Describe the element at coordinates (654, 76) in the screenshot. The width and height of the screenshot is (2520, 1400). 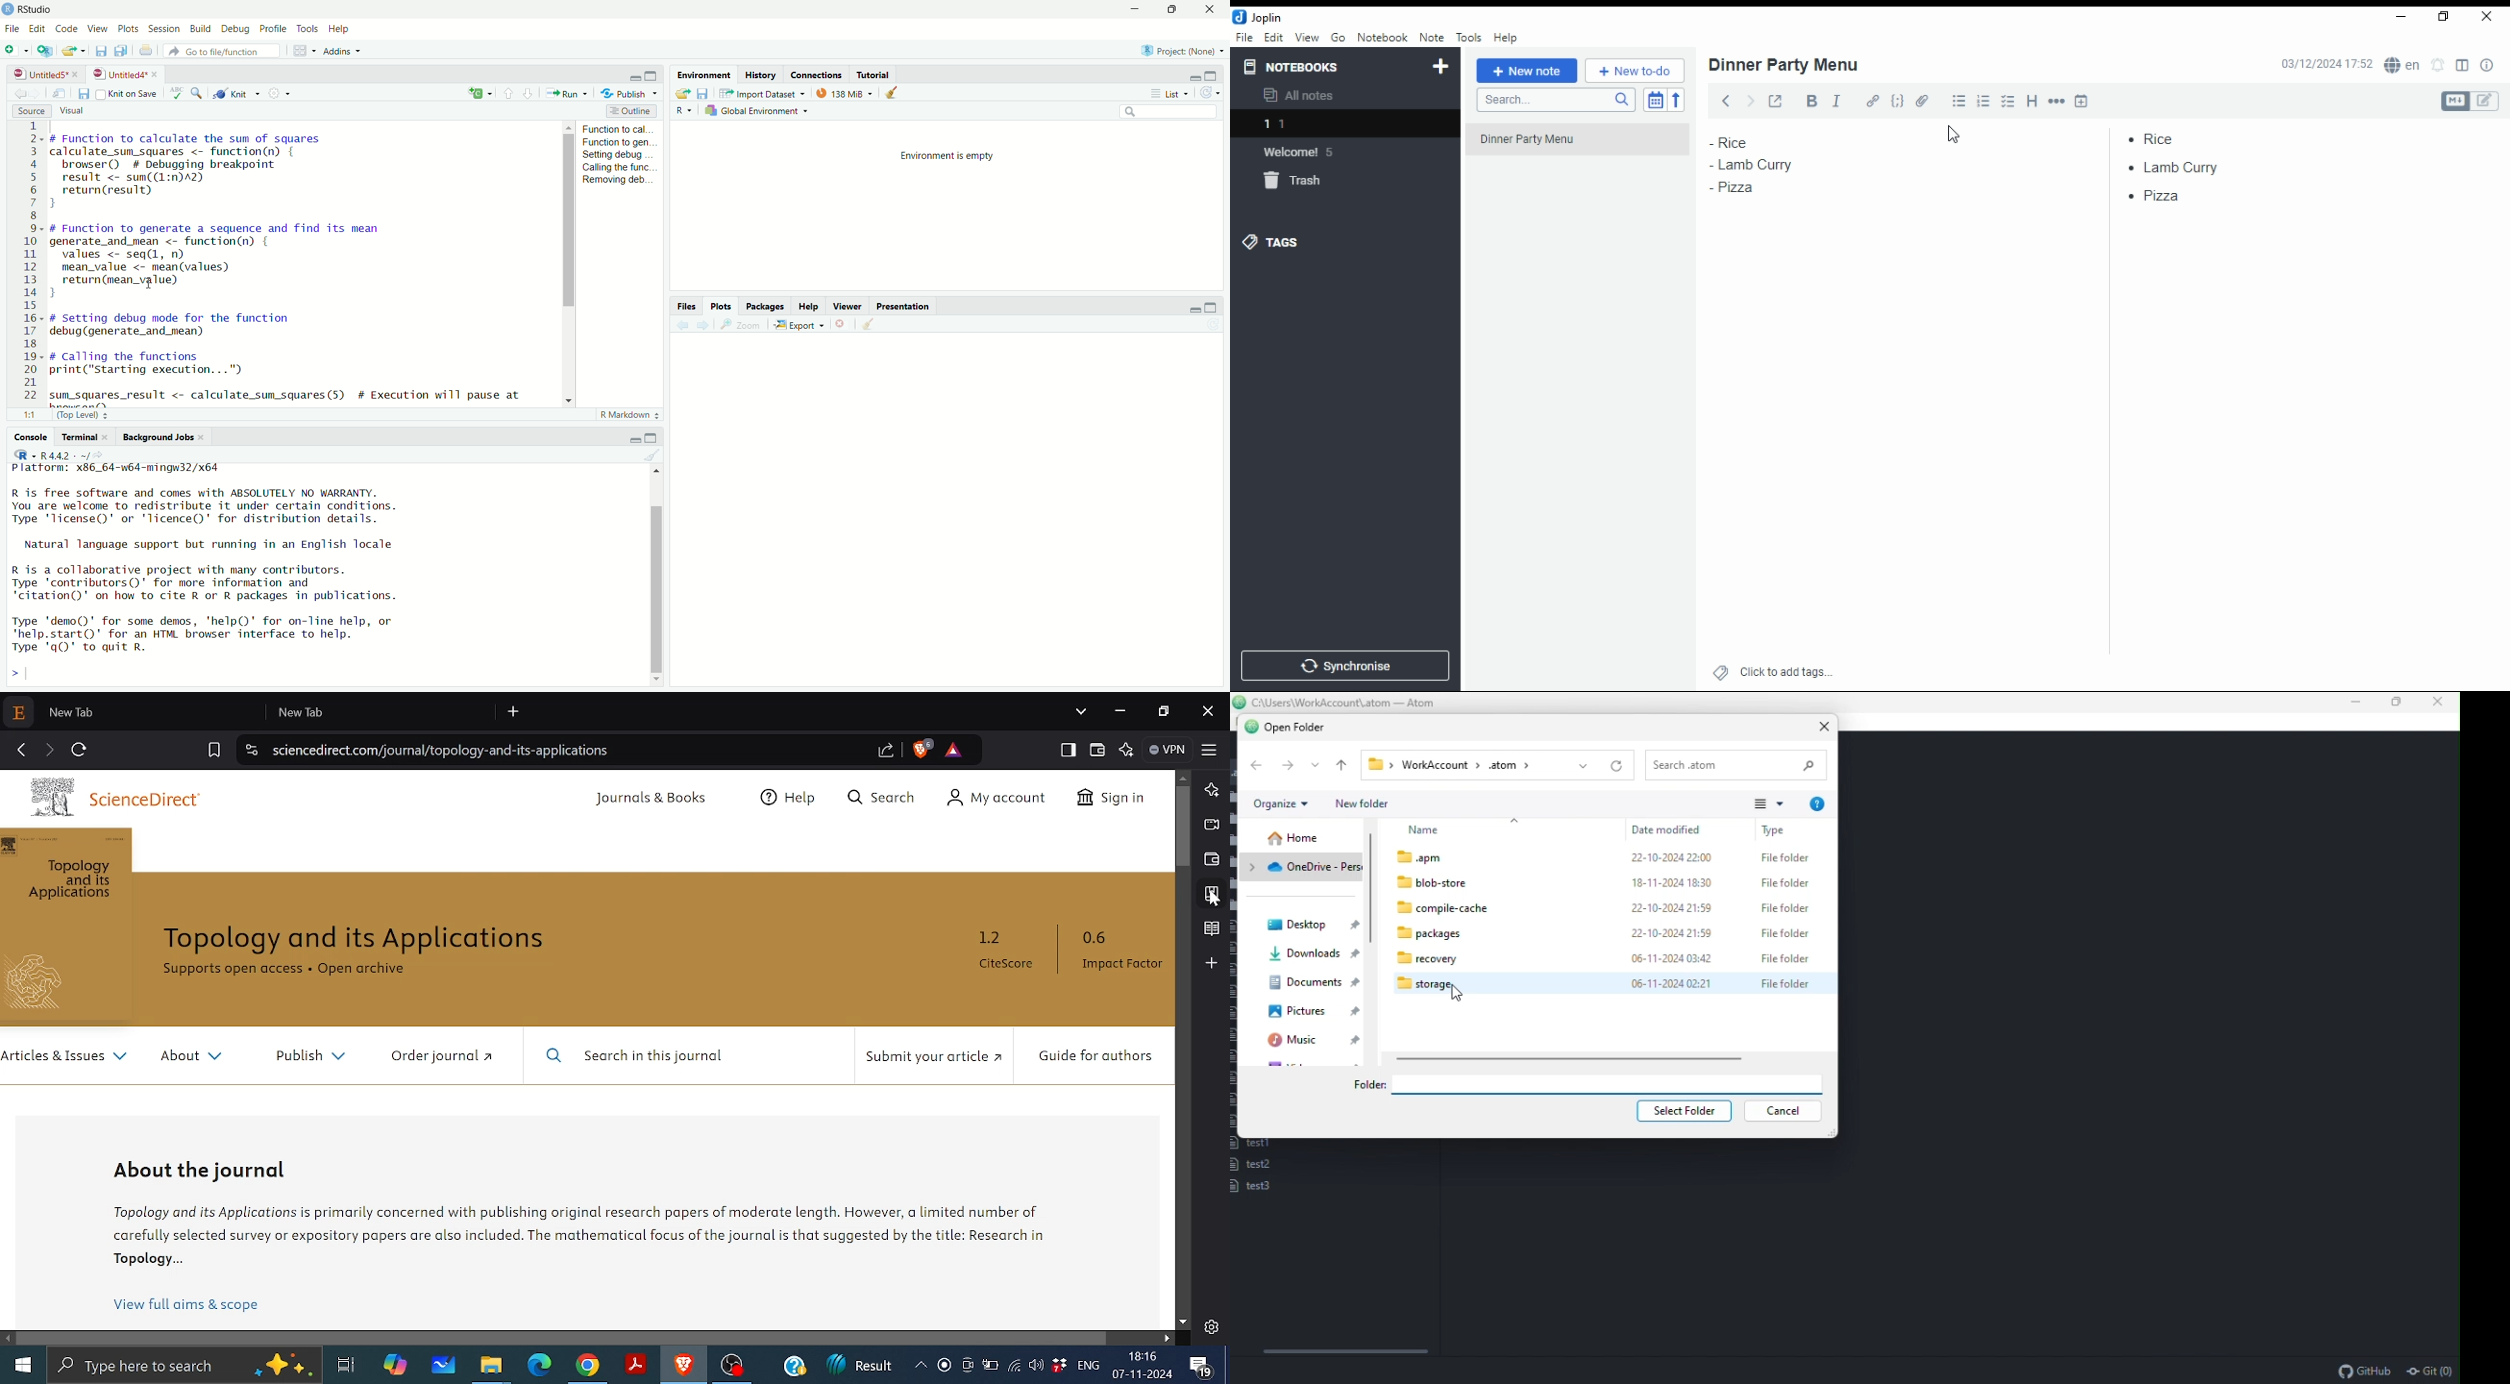
I see `maximize` at that location.